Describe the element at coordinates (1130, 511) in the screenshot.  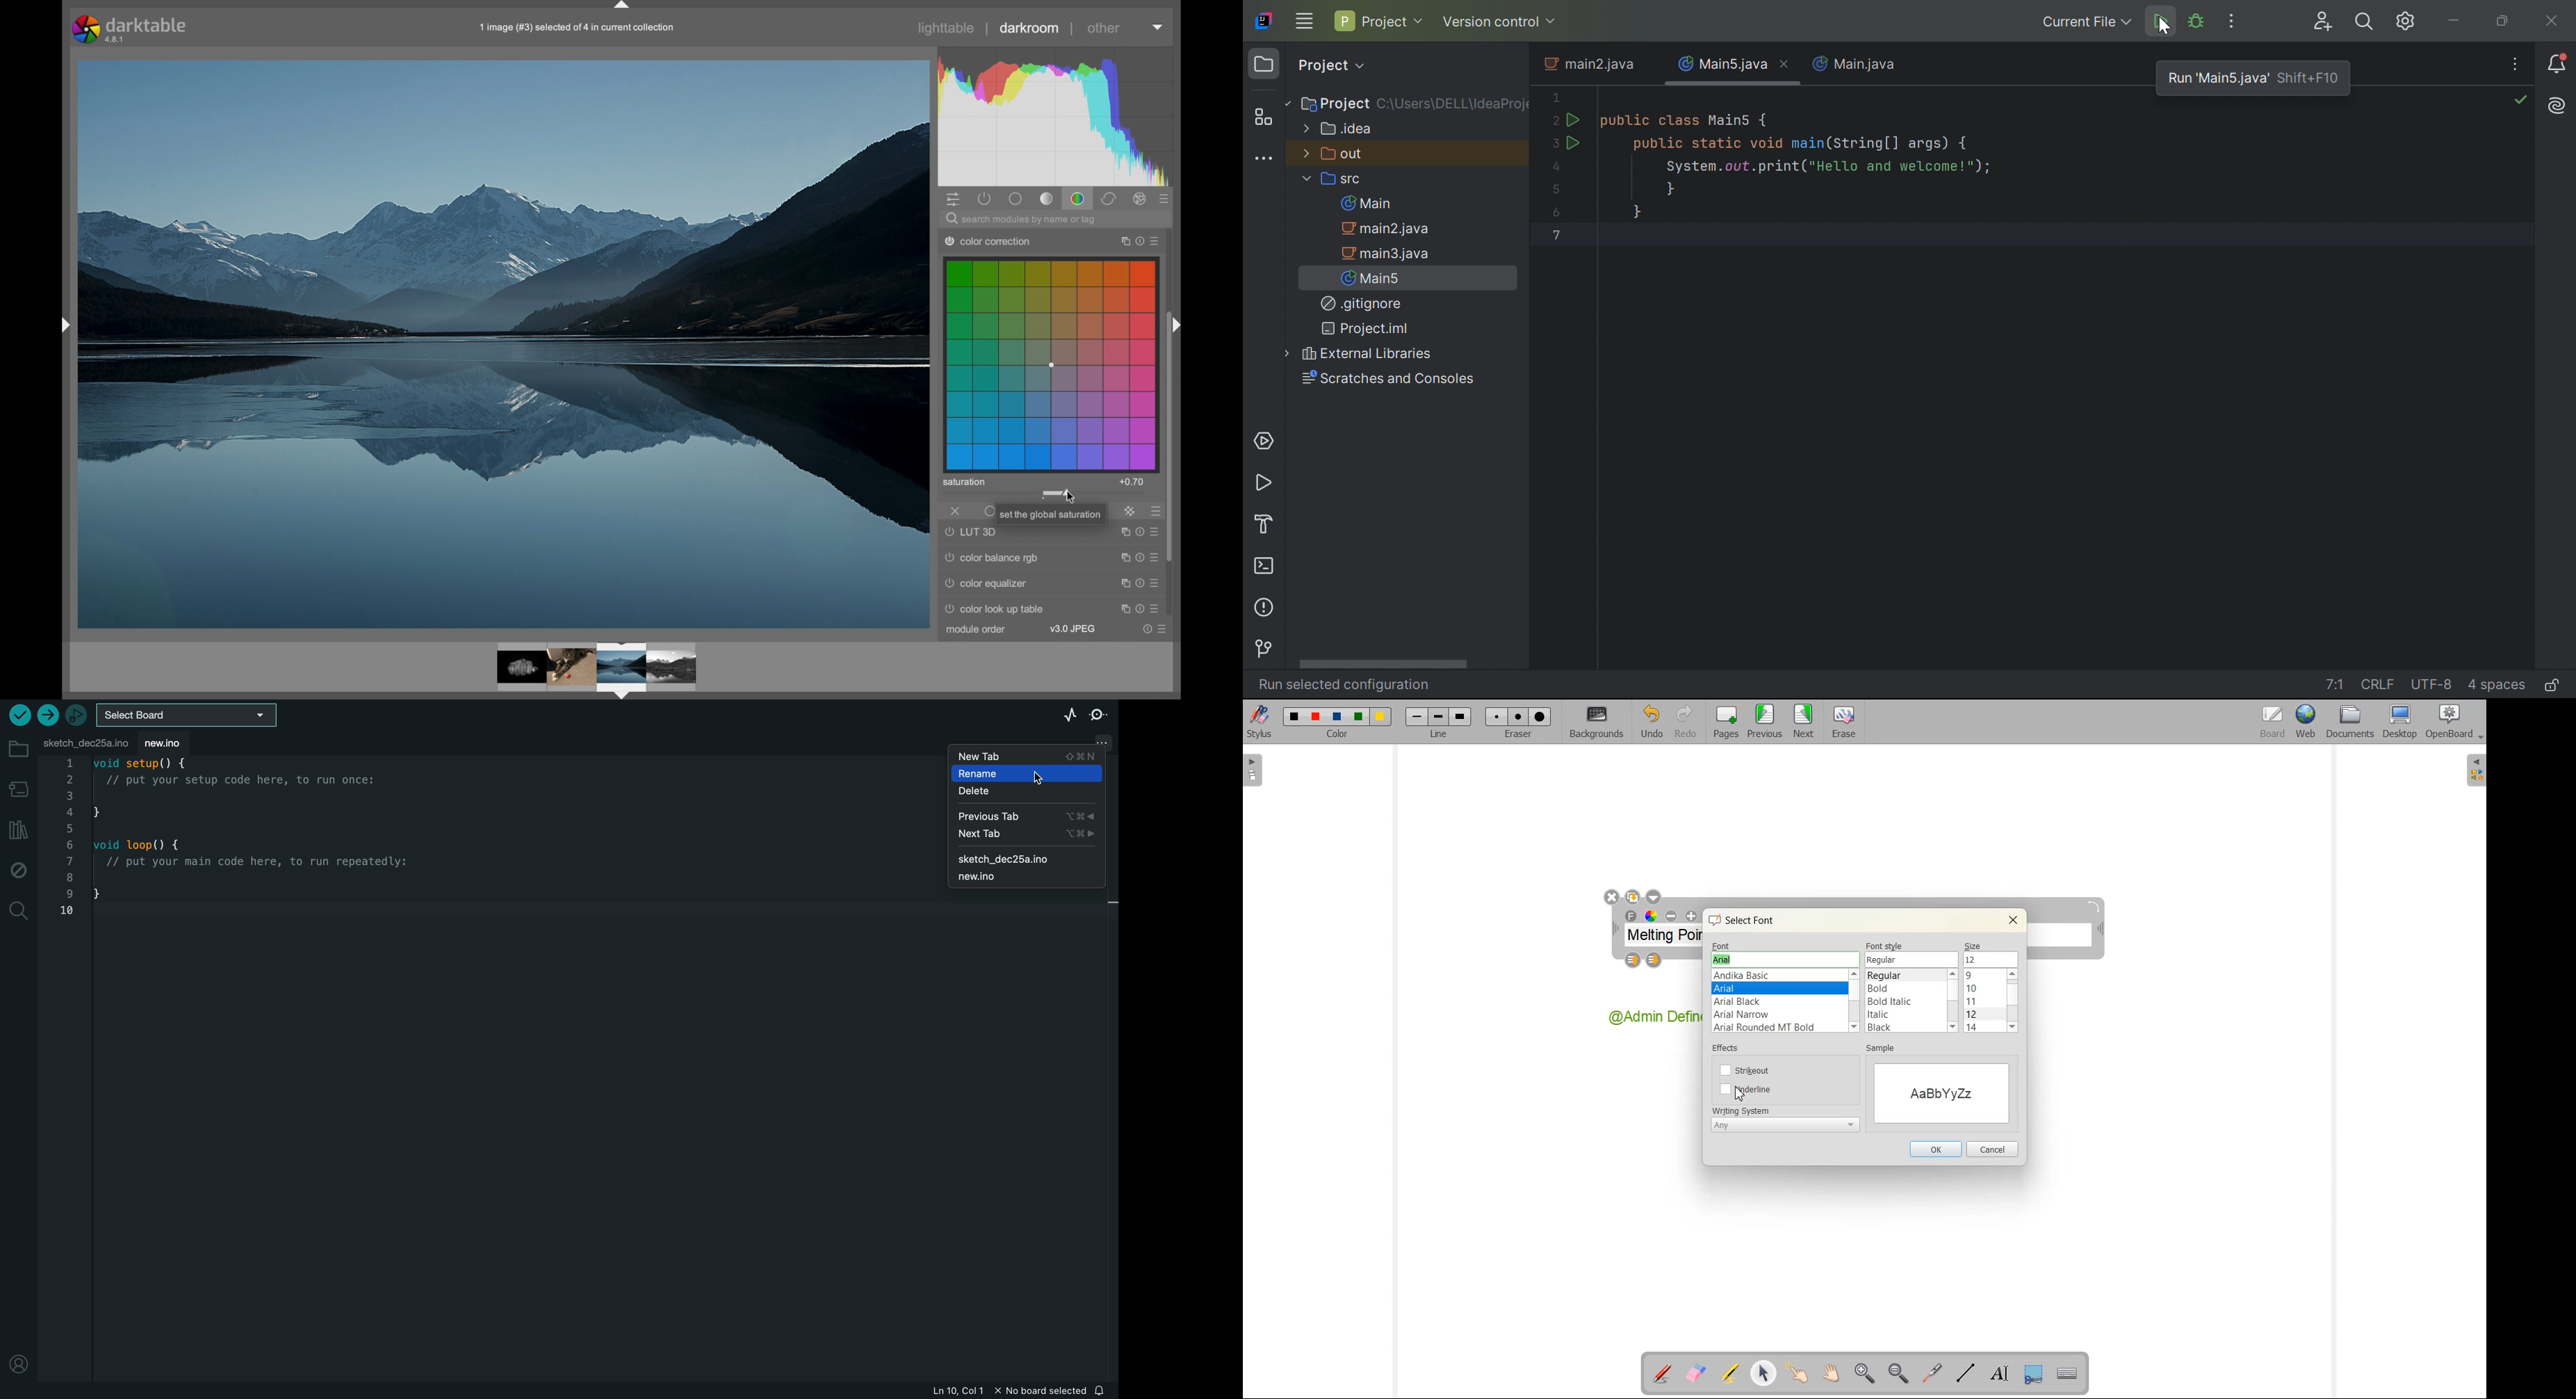
I see `raster mask` at that location.